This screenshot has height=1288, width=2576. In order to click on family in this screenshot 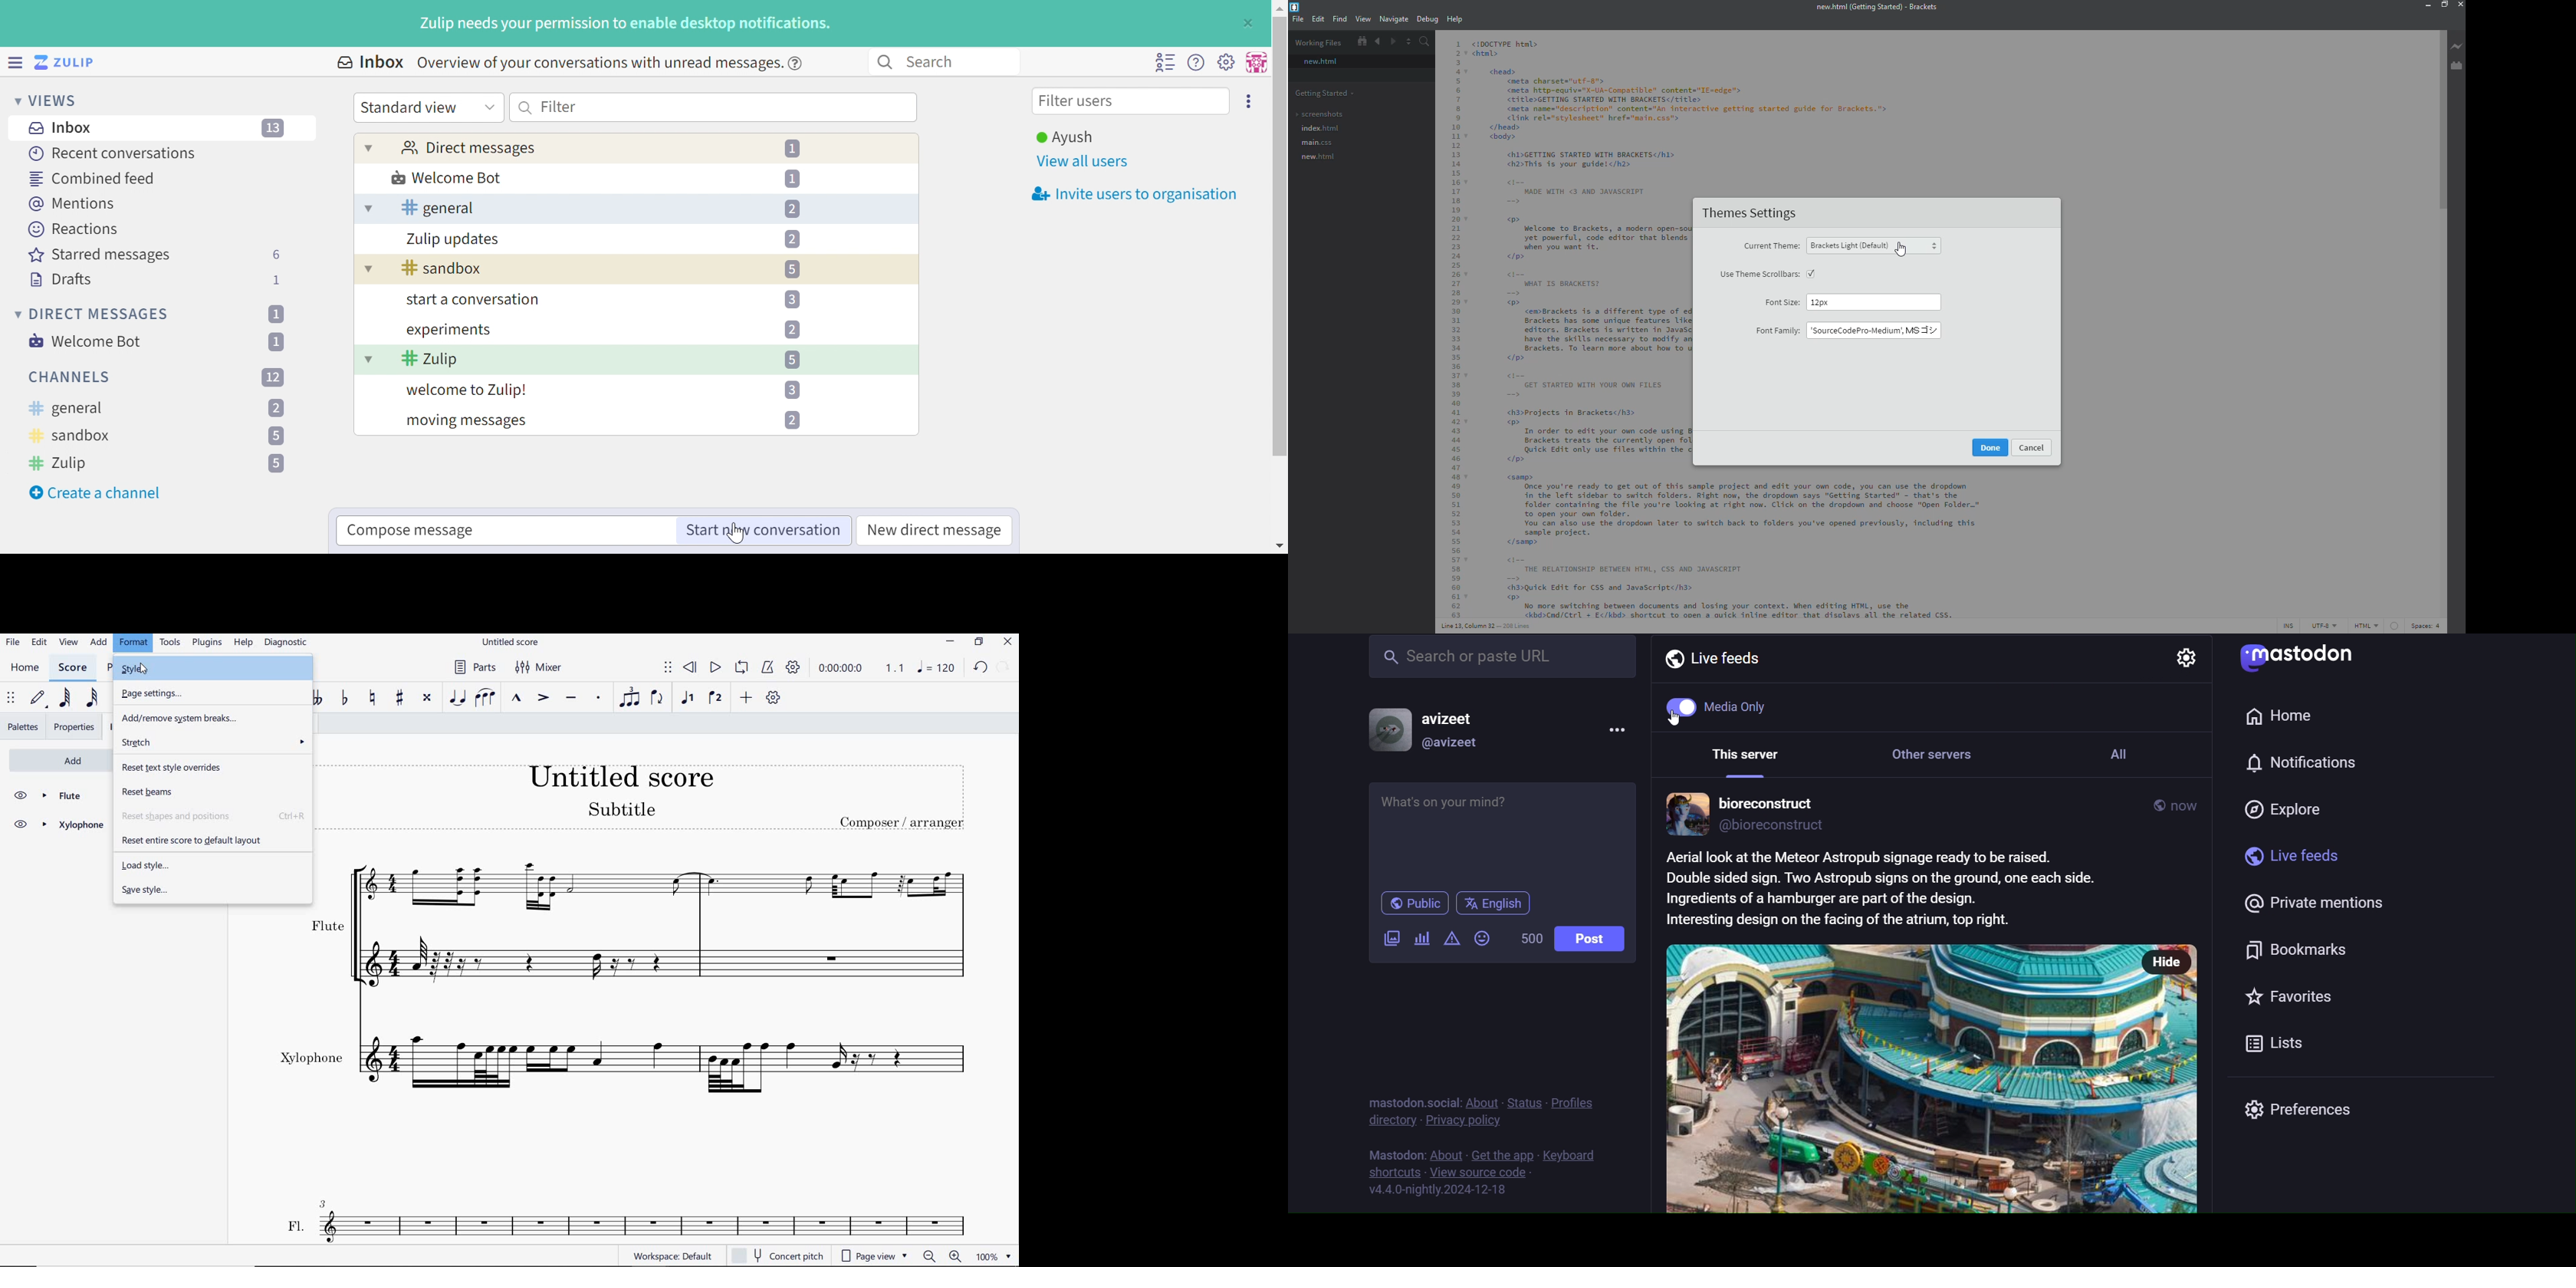, I will do `click(1873, 331)`.